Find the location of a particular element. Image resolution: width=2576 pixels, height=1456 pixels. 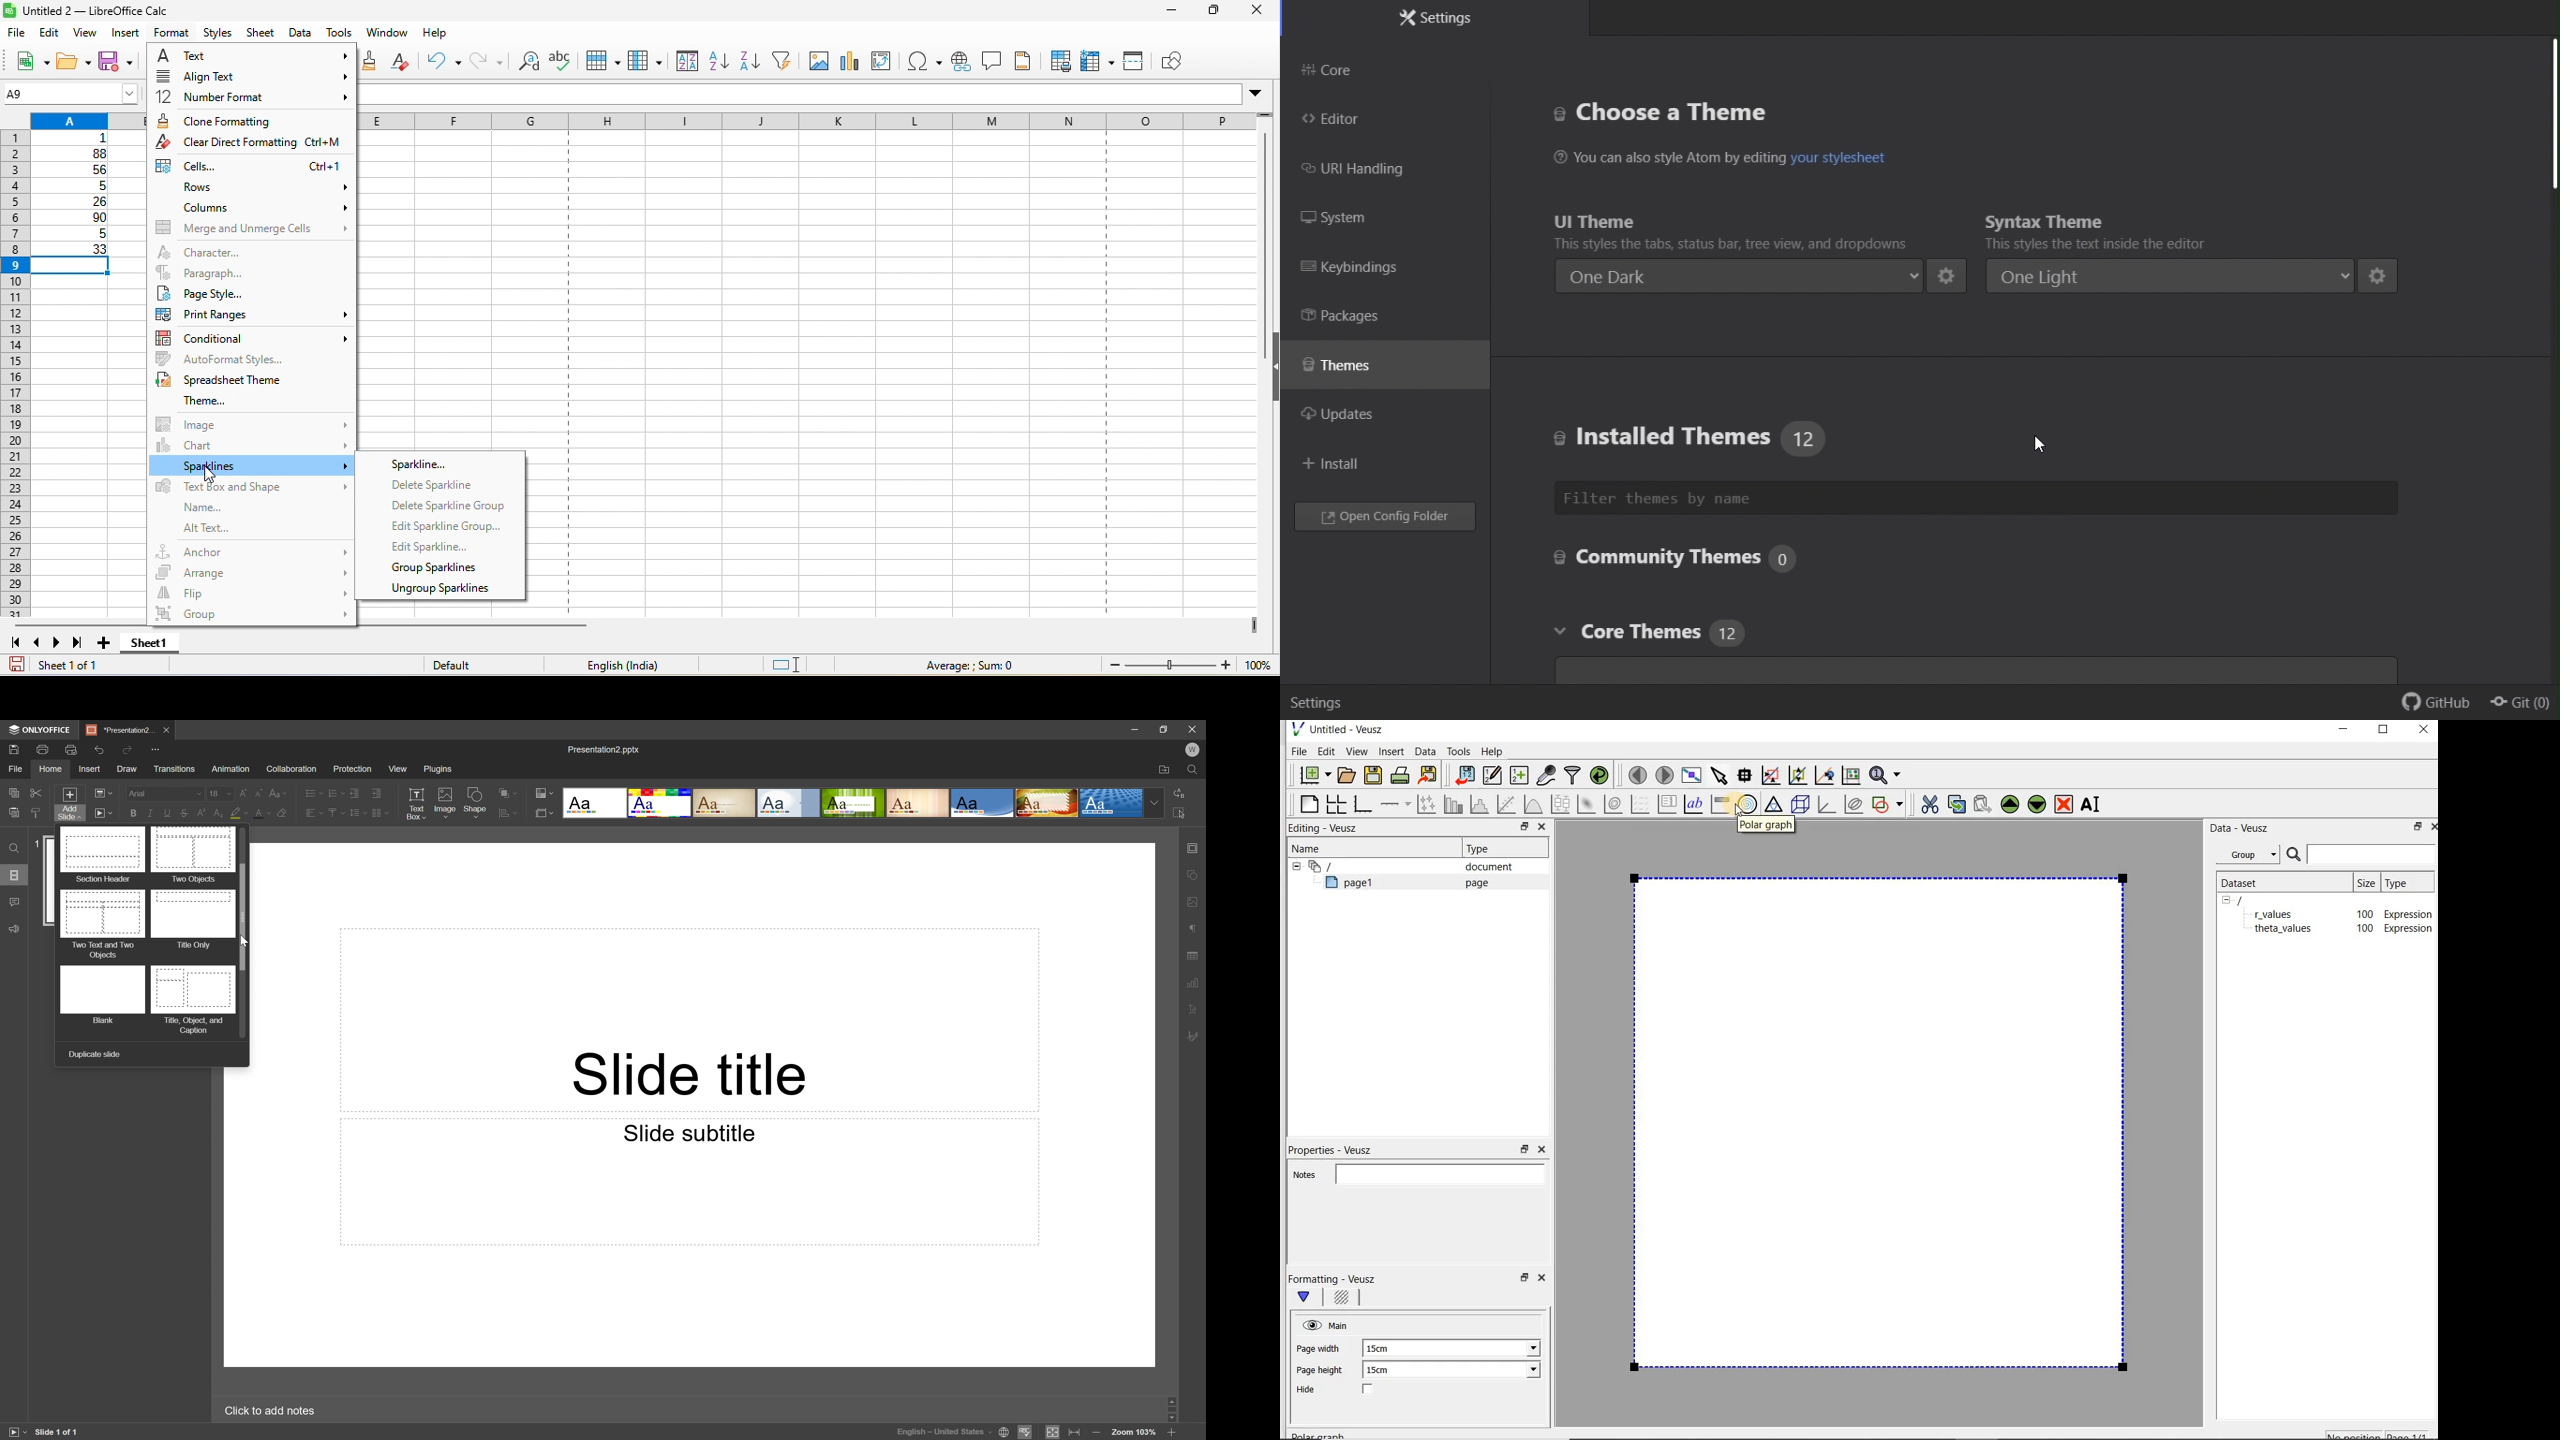

Choose a thing is located at coordinates (1667, 111).